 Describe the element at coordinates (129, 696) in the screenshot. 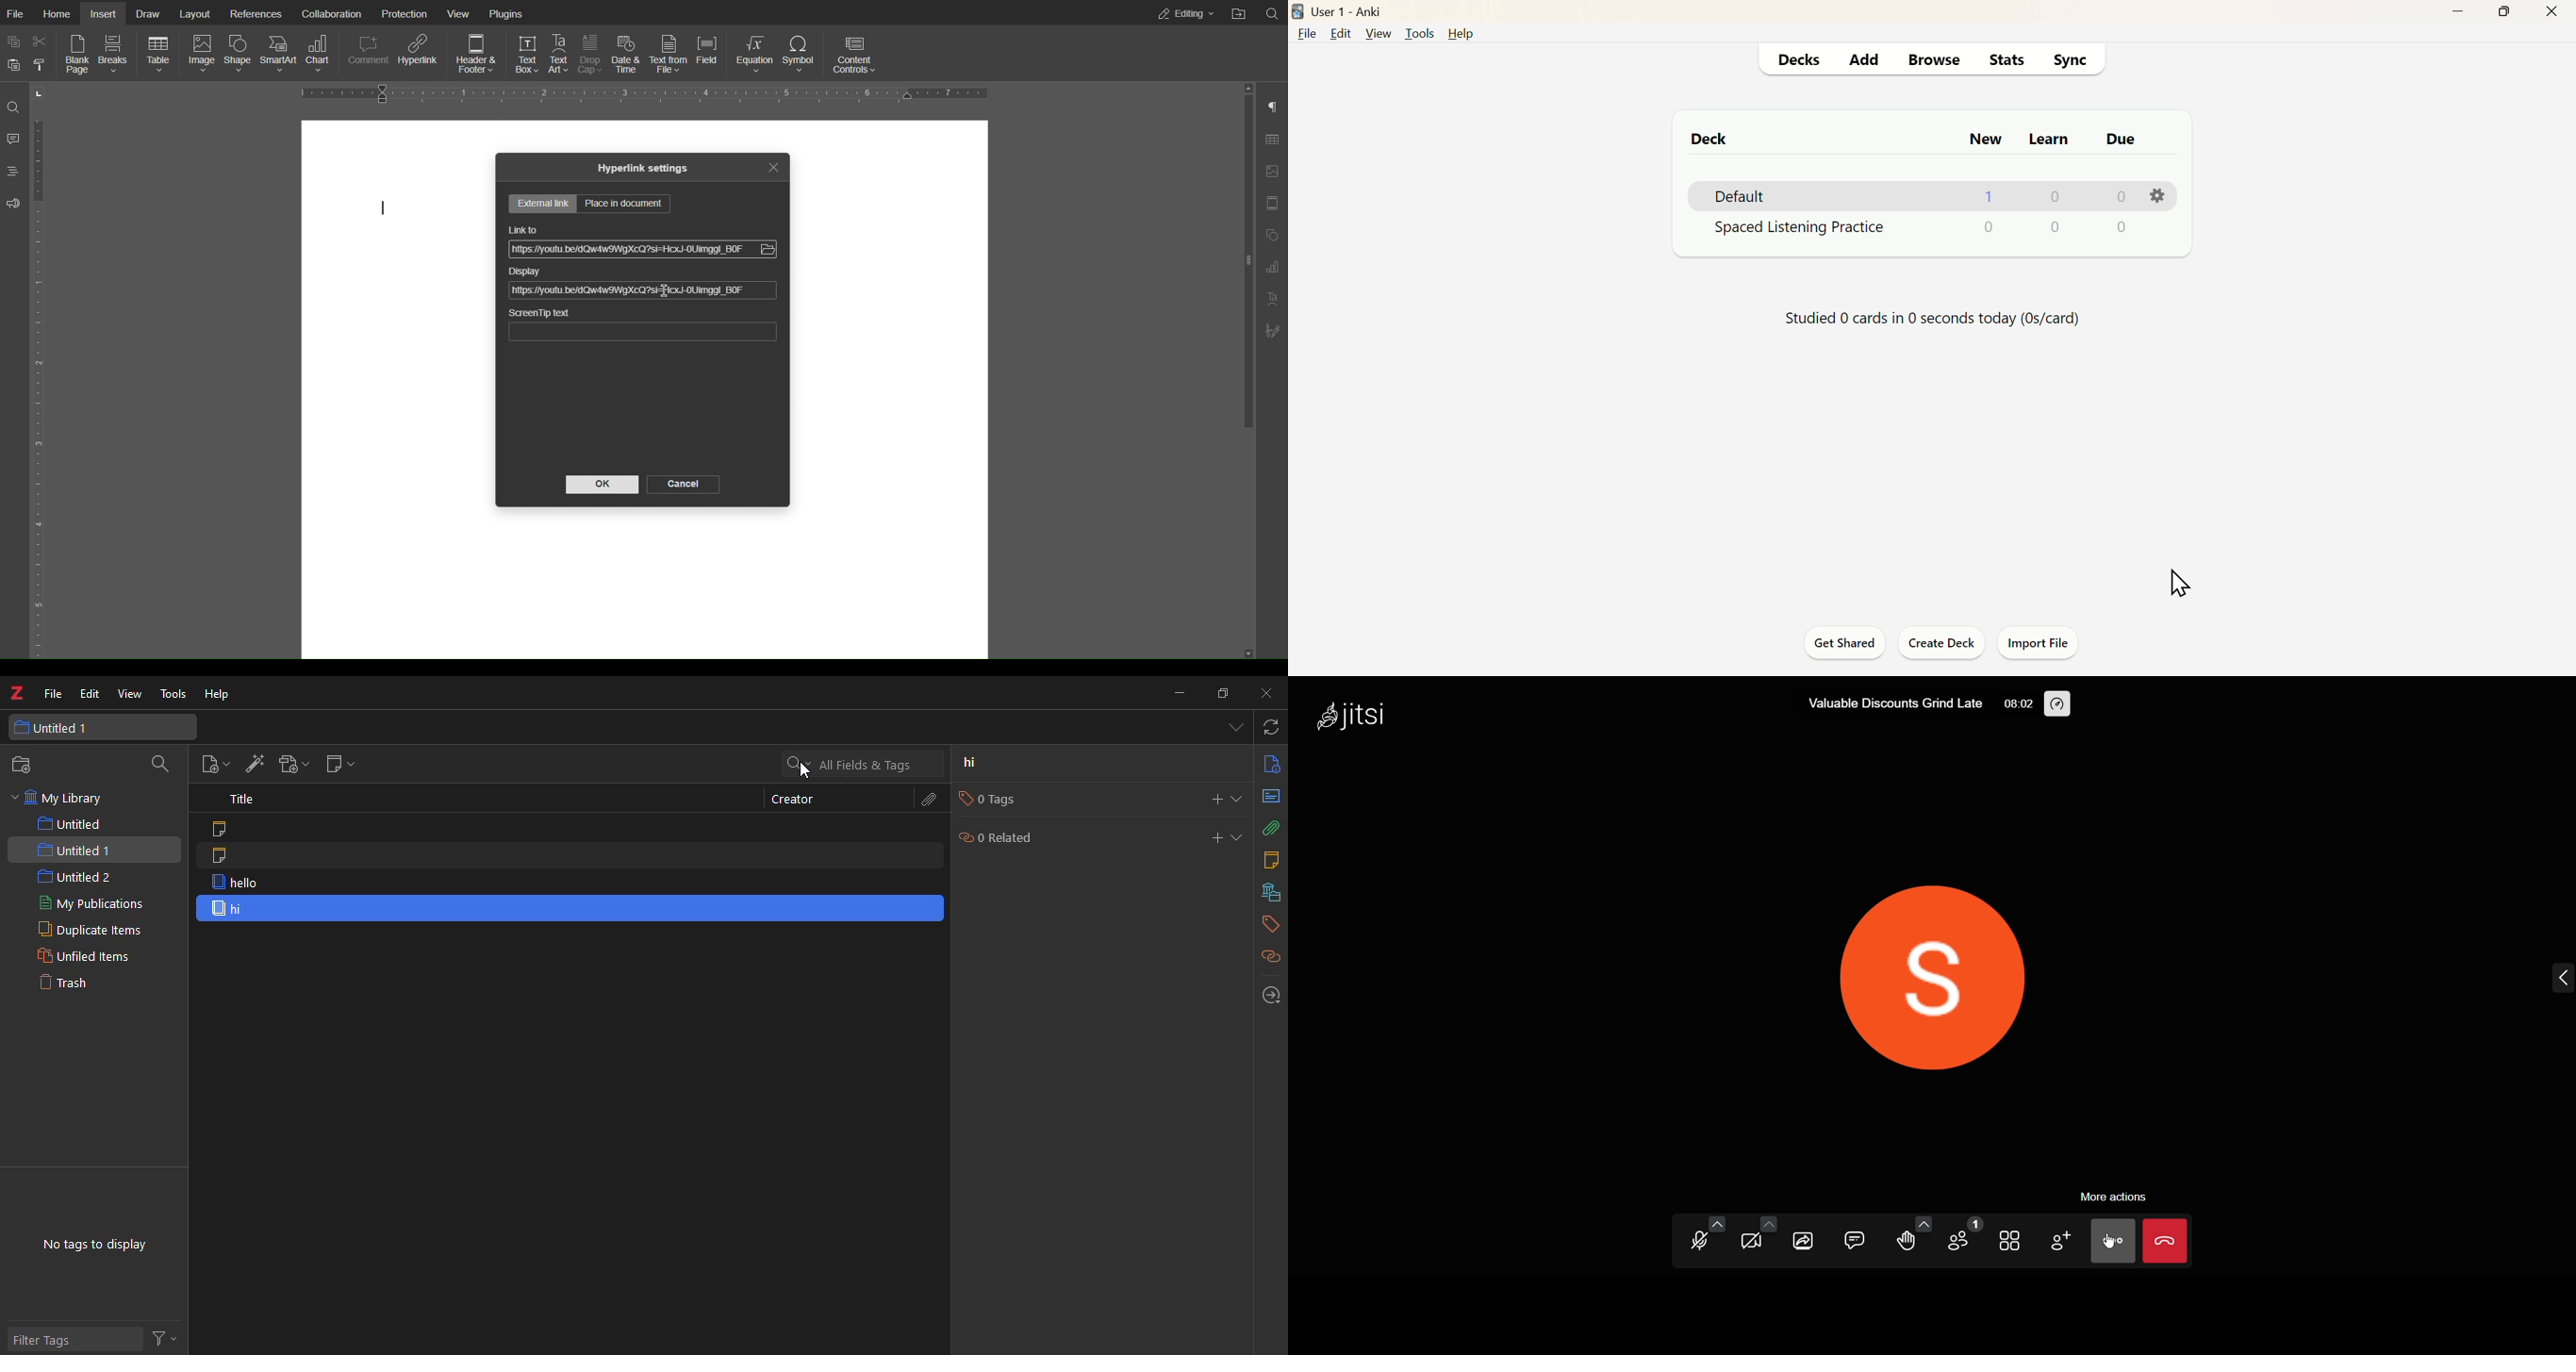

I see `view` at that location.